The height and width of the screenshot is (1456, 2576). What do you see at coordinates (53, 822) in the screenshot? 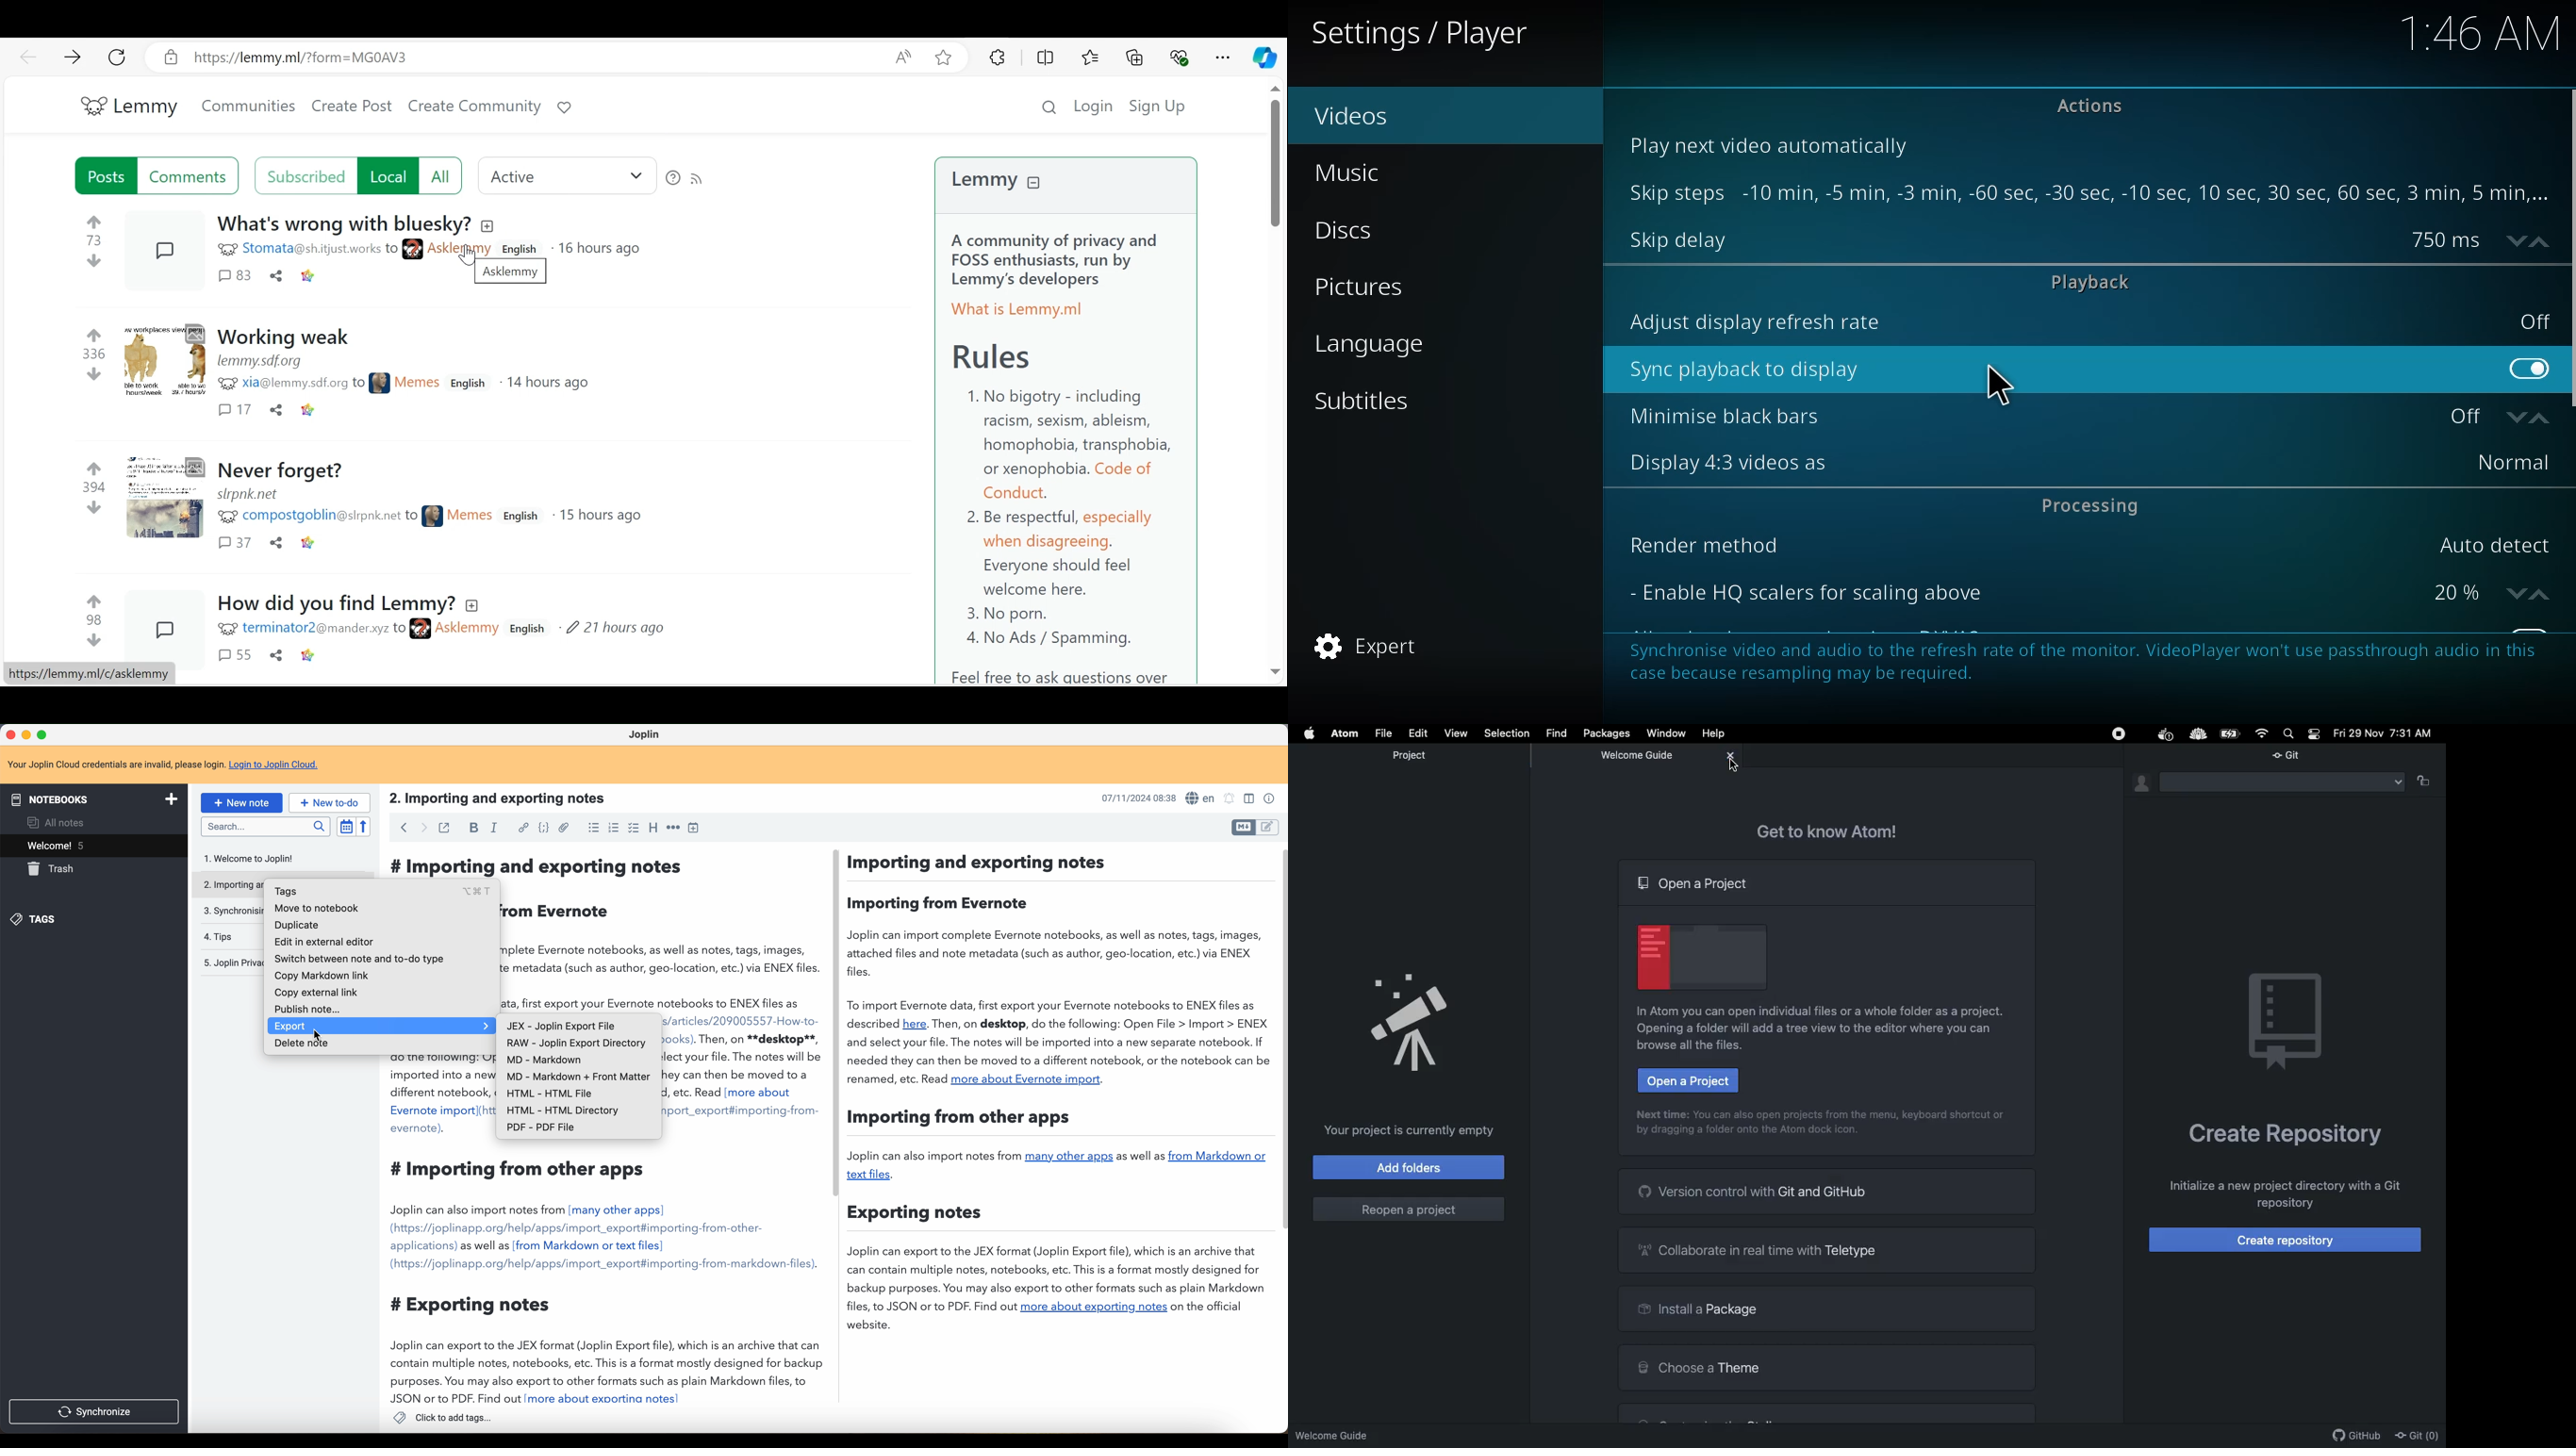
I see `all notes` at bounding box center [53, 822].